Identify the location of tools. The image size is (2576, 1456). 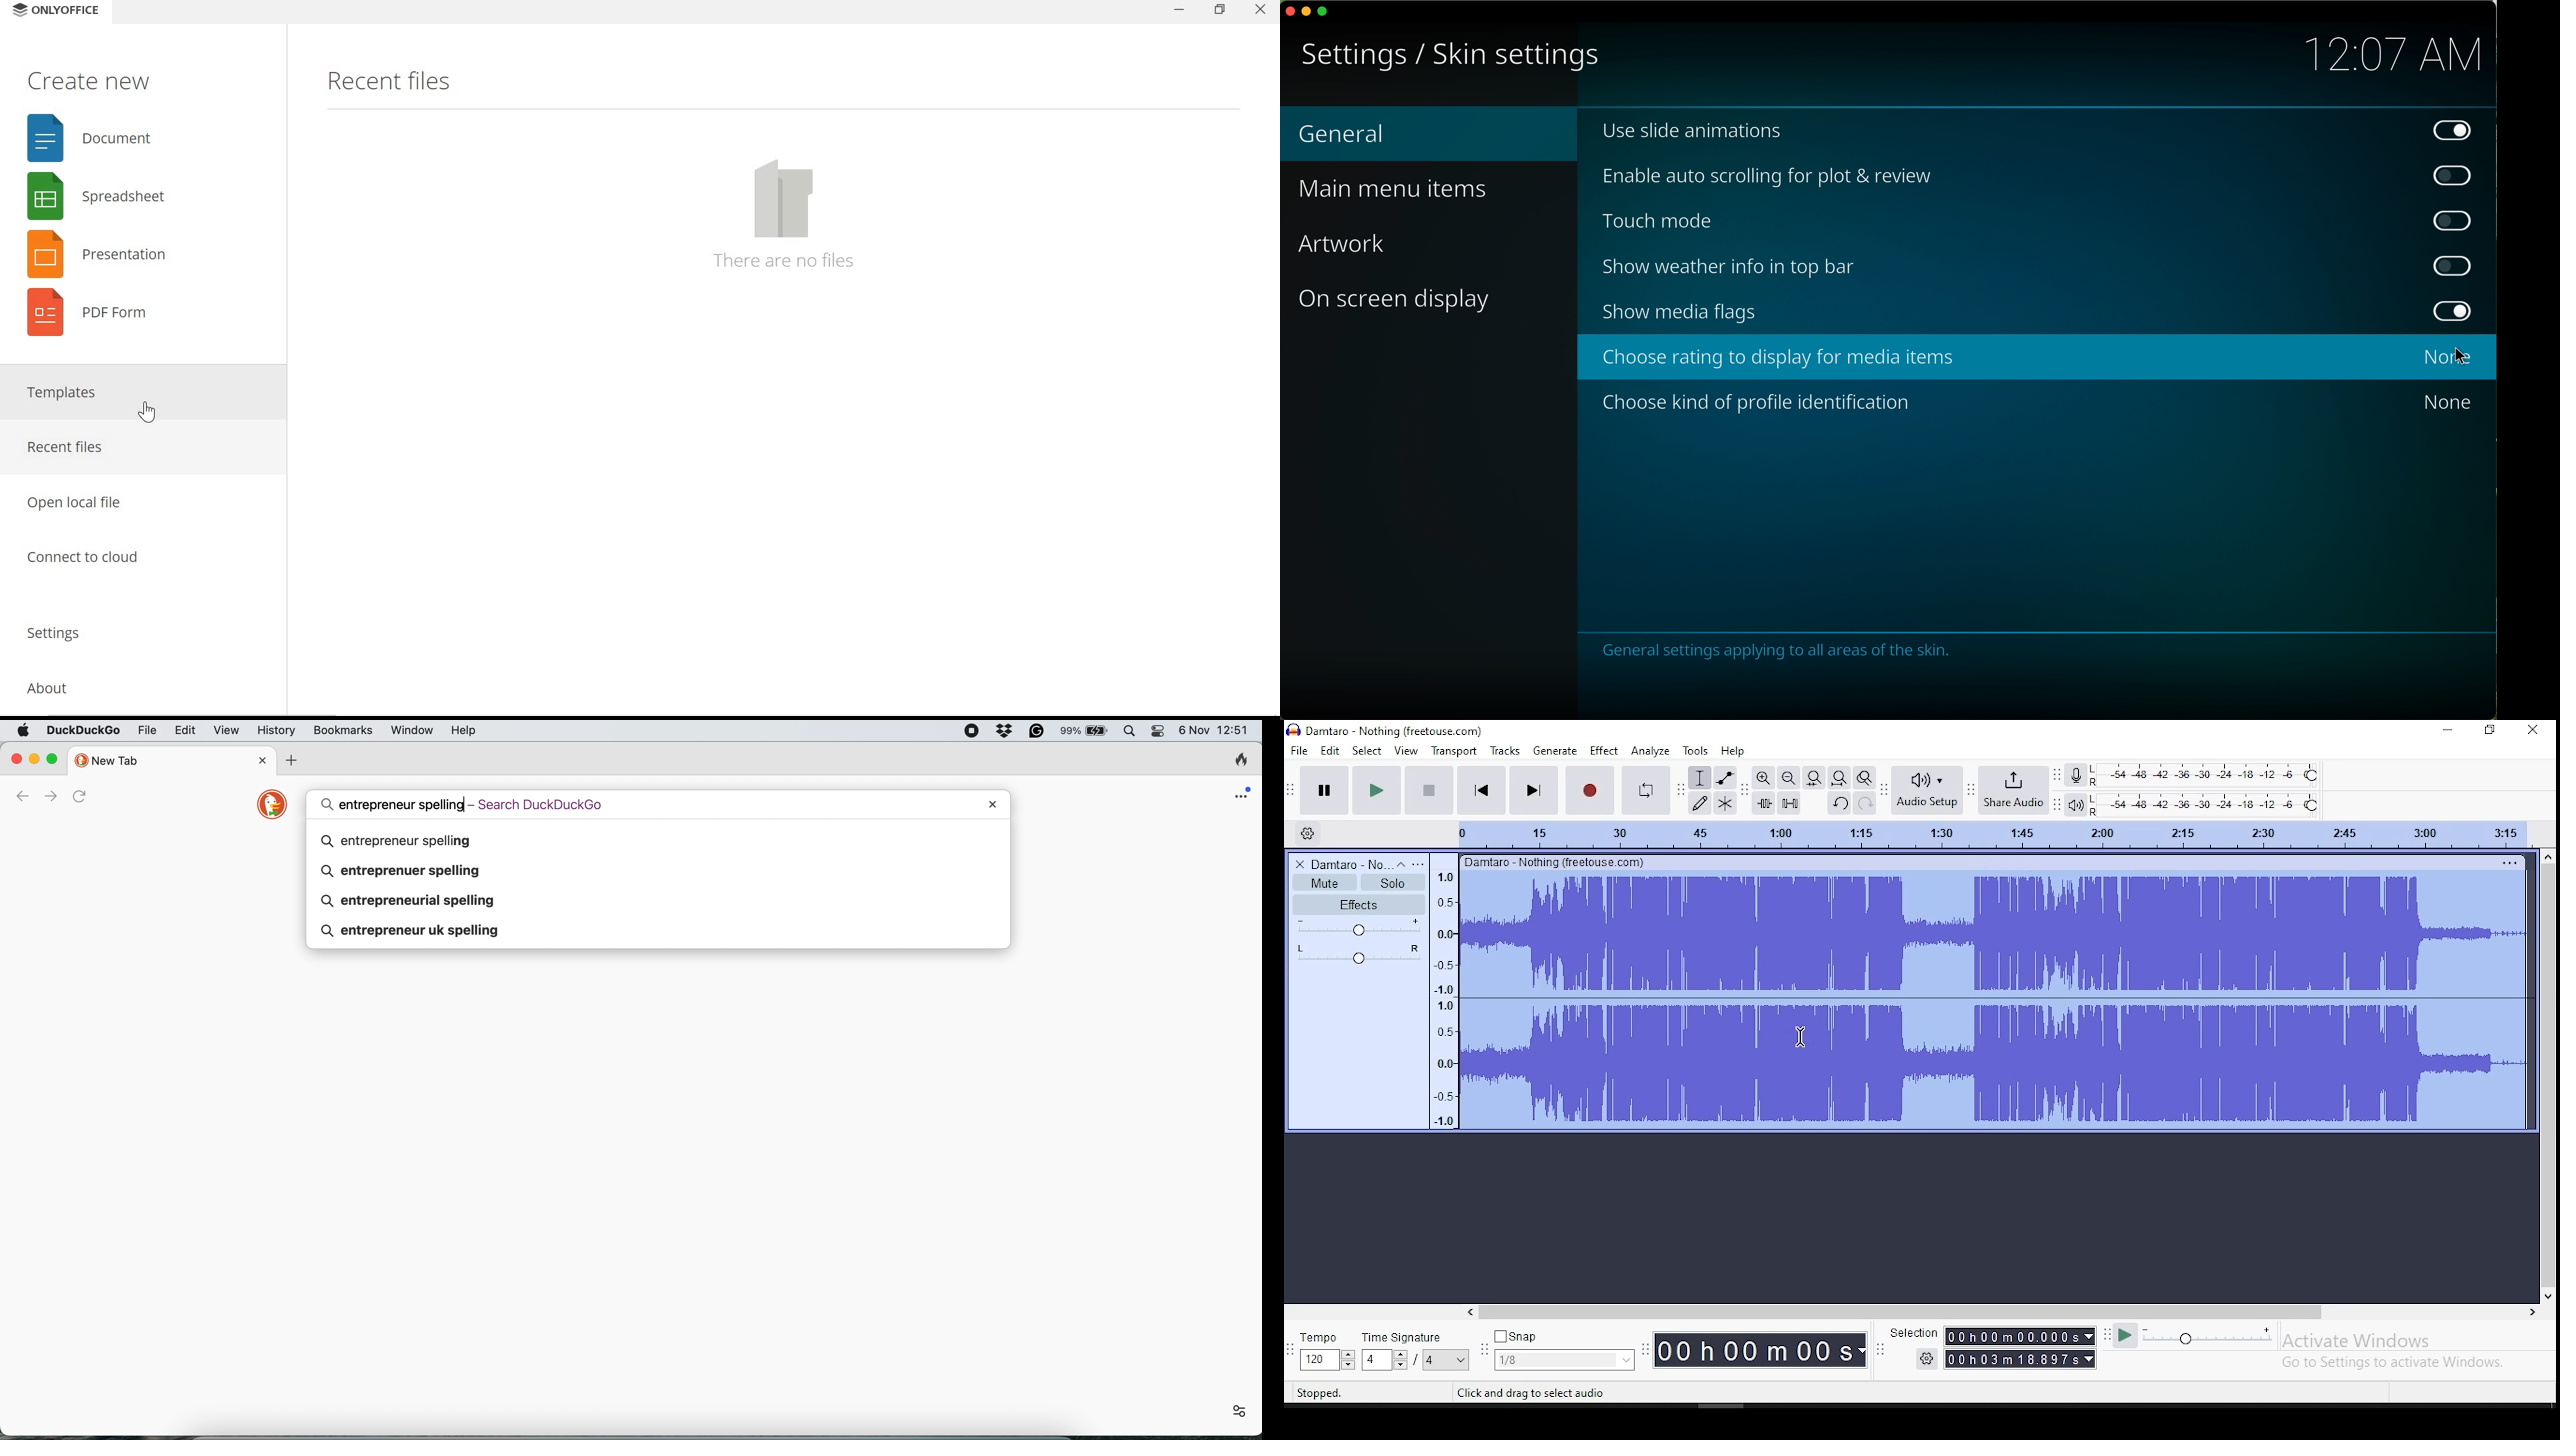
(1693, 750).